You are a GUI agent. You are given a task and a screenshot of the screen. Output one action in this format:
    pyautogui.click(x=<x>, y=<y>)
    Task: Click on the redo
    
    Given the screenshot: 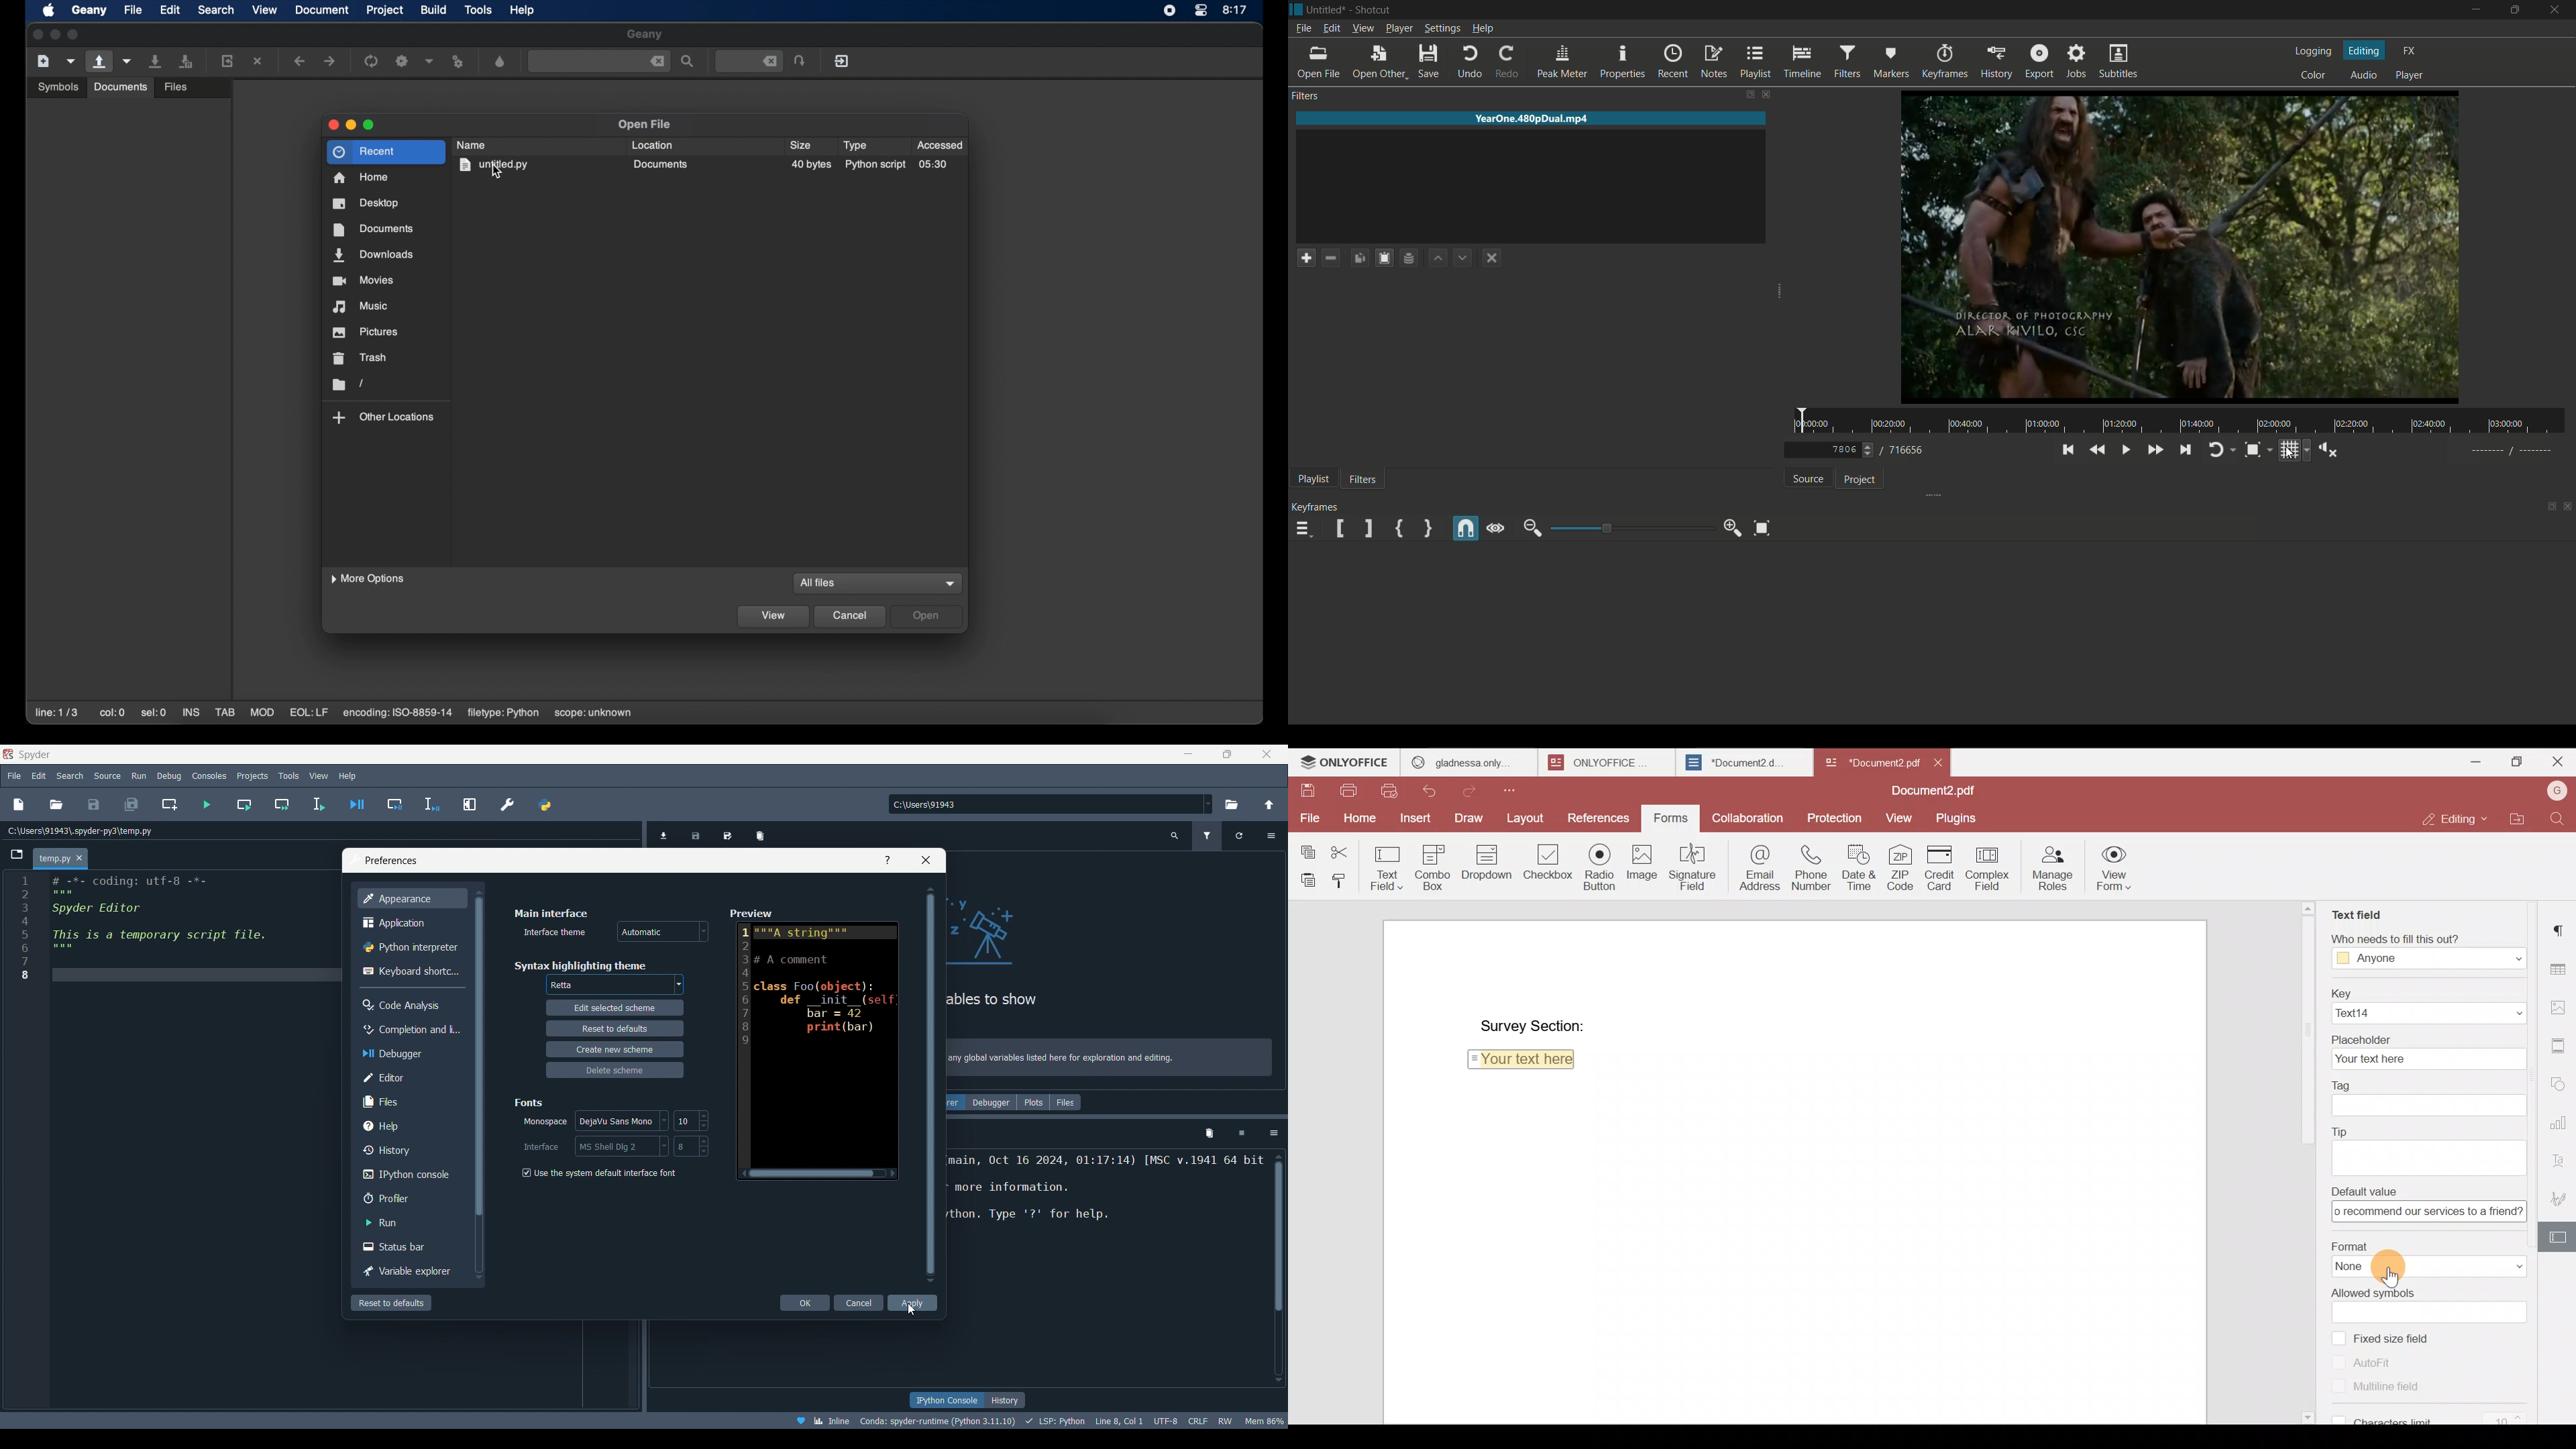 What is the action you would take?
    pyautogui.click(x=1507, y=60)
    